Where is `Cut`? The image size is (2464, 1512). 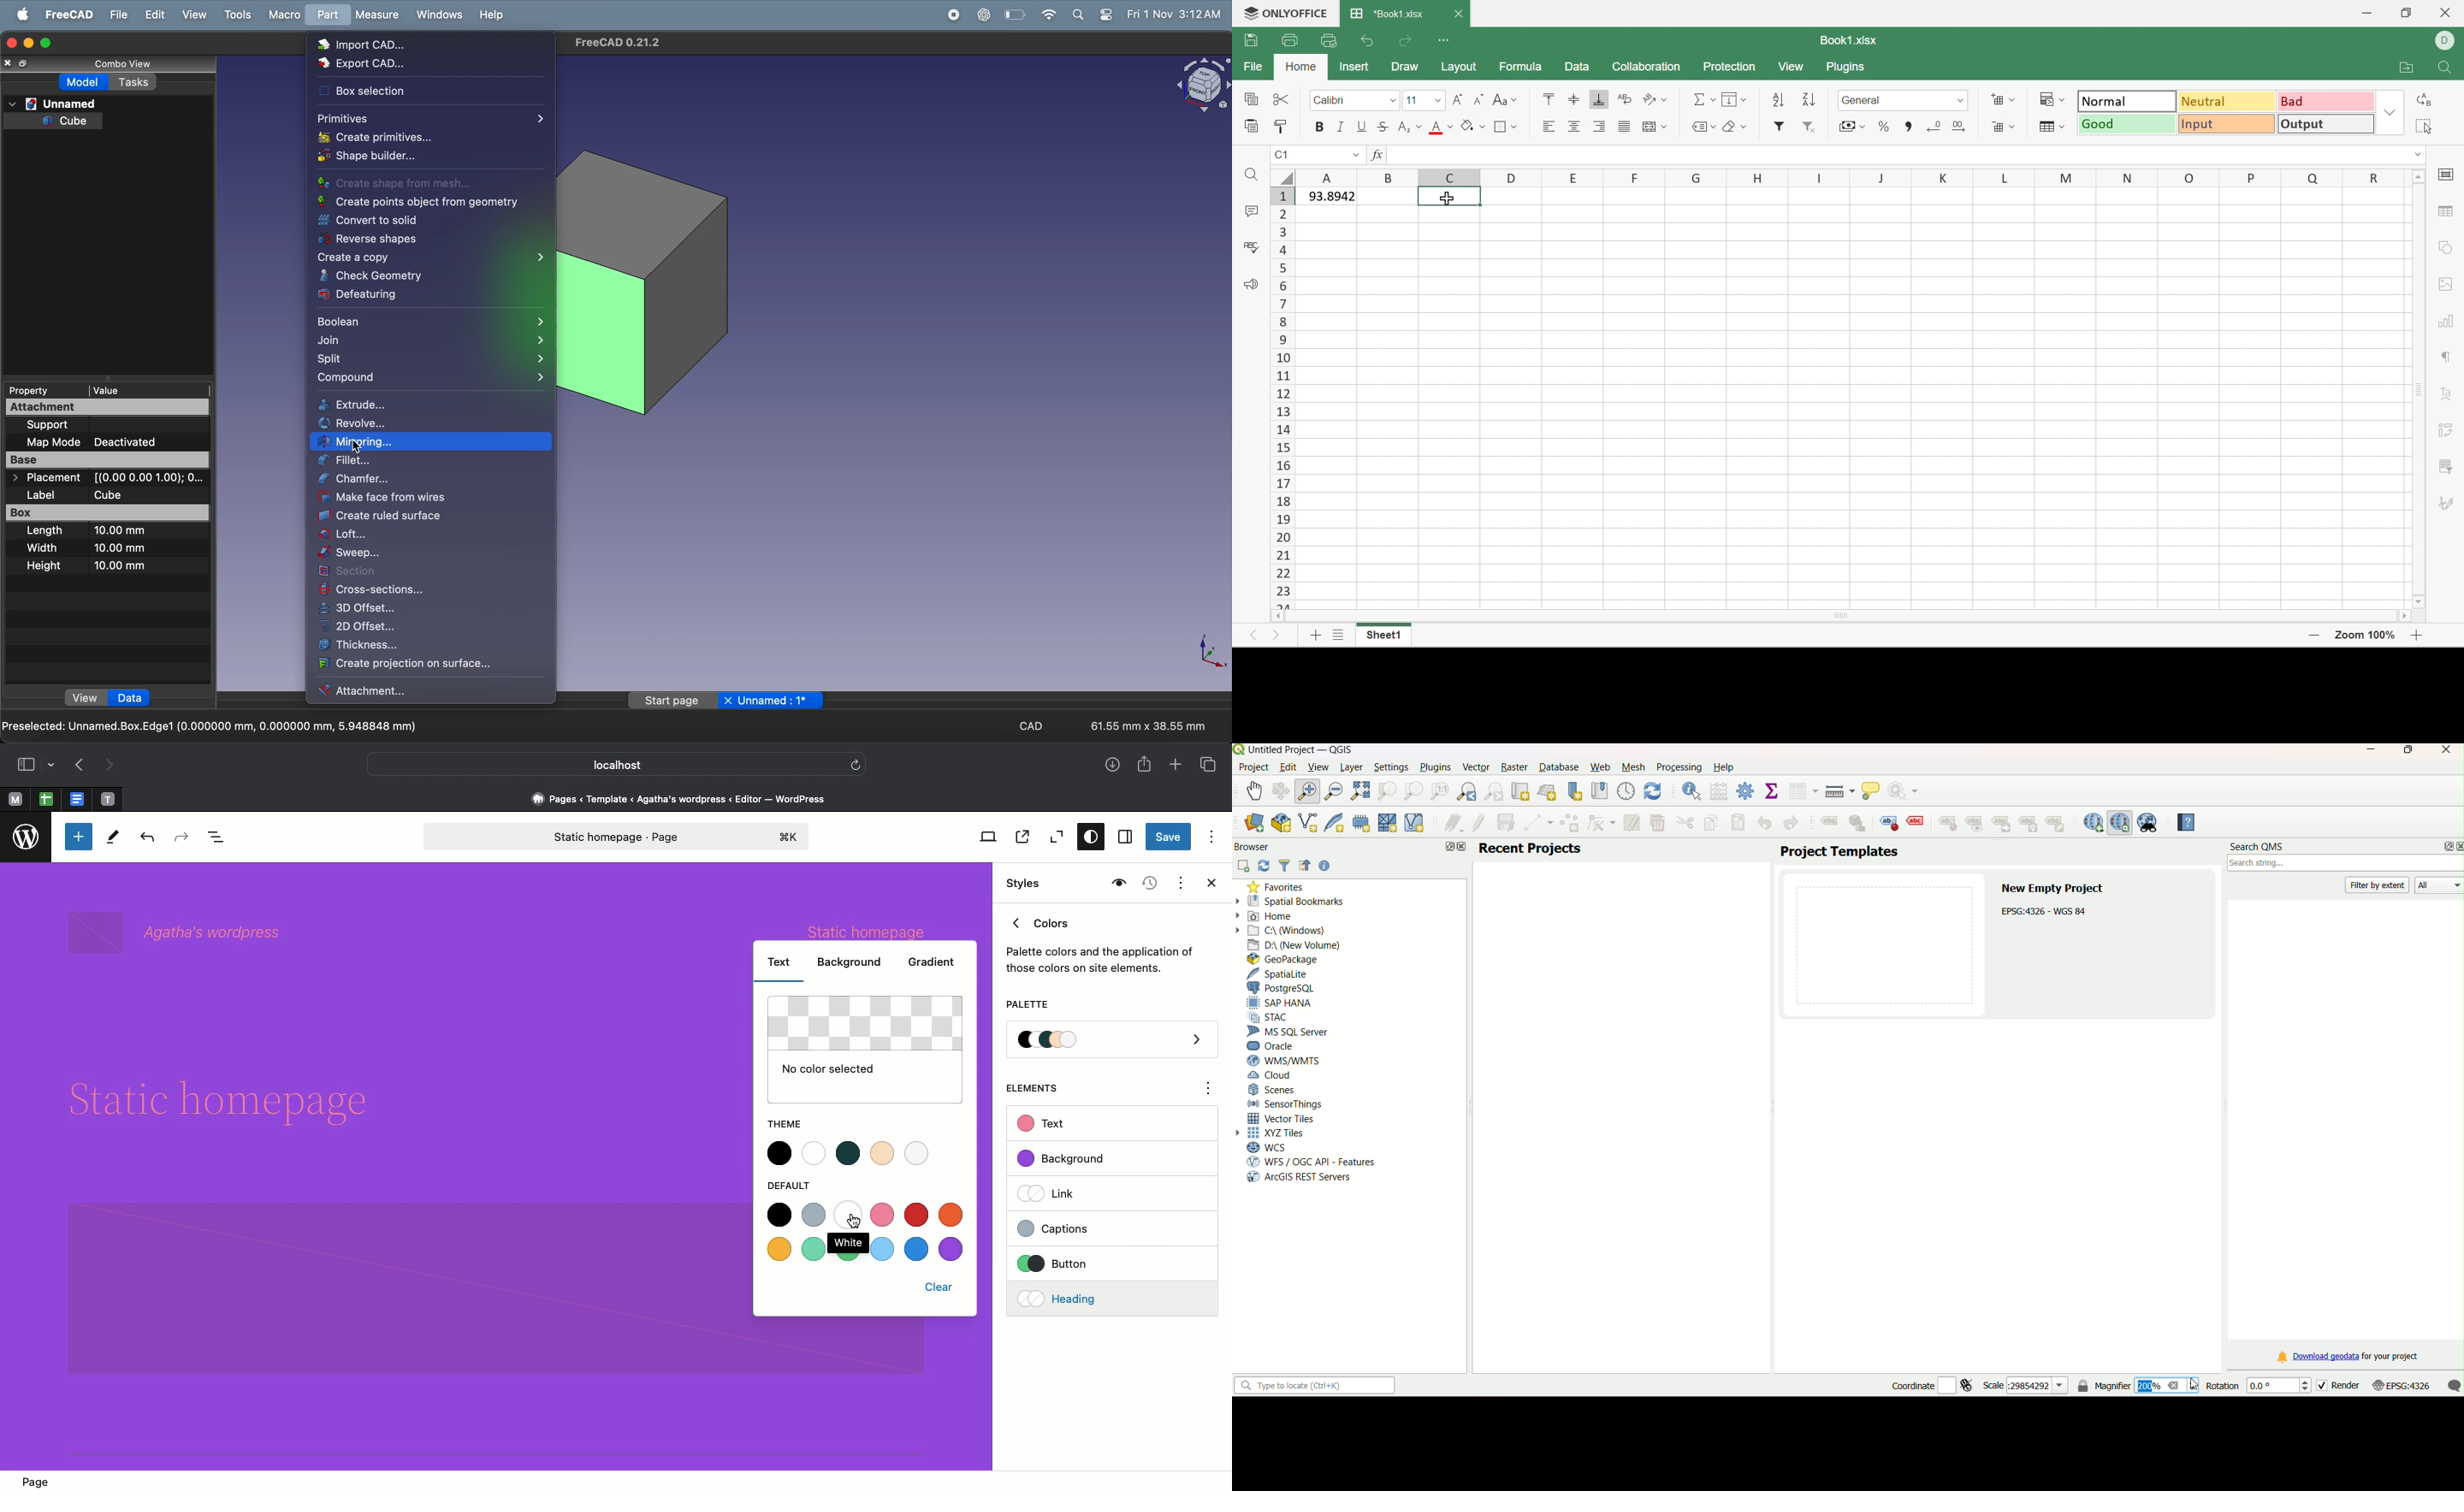 Cut is located at coordinates (1279, 99).